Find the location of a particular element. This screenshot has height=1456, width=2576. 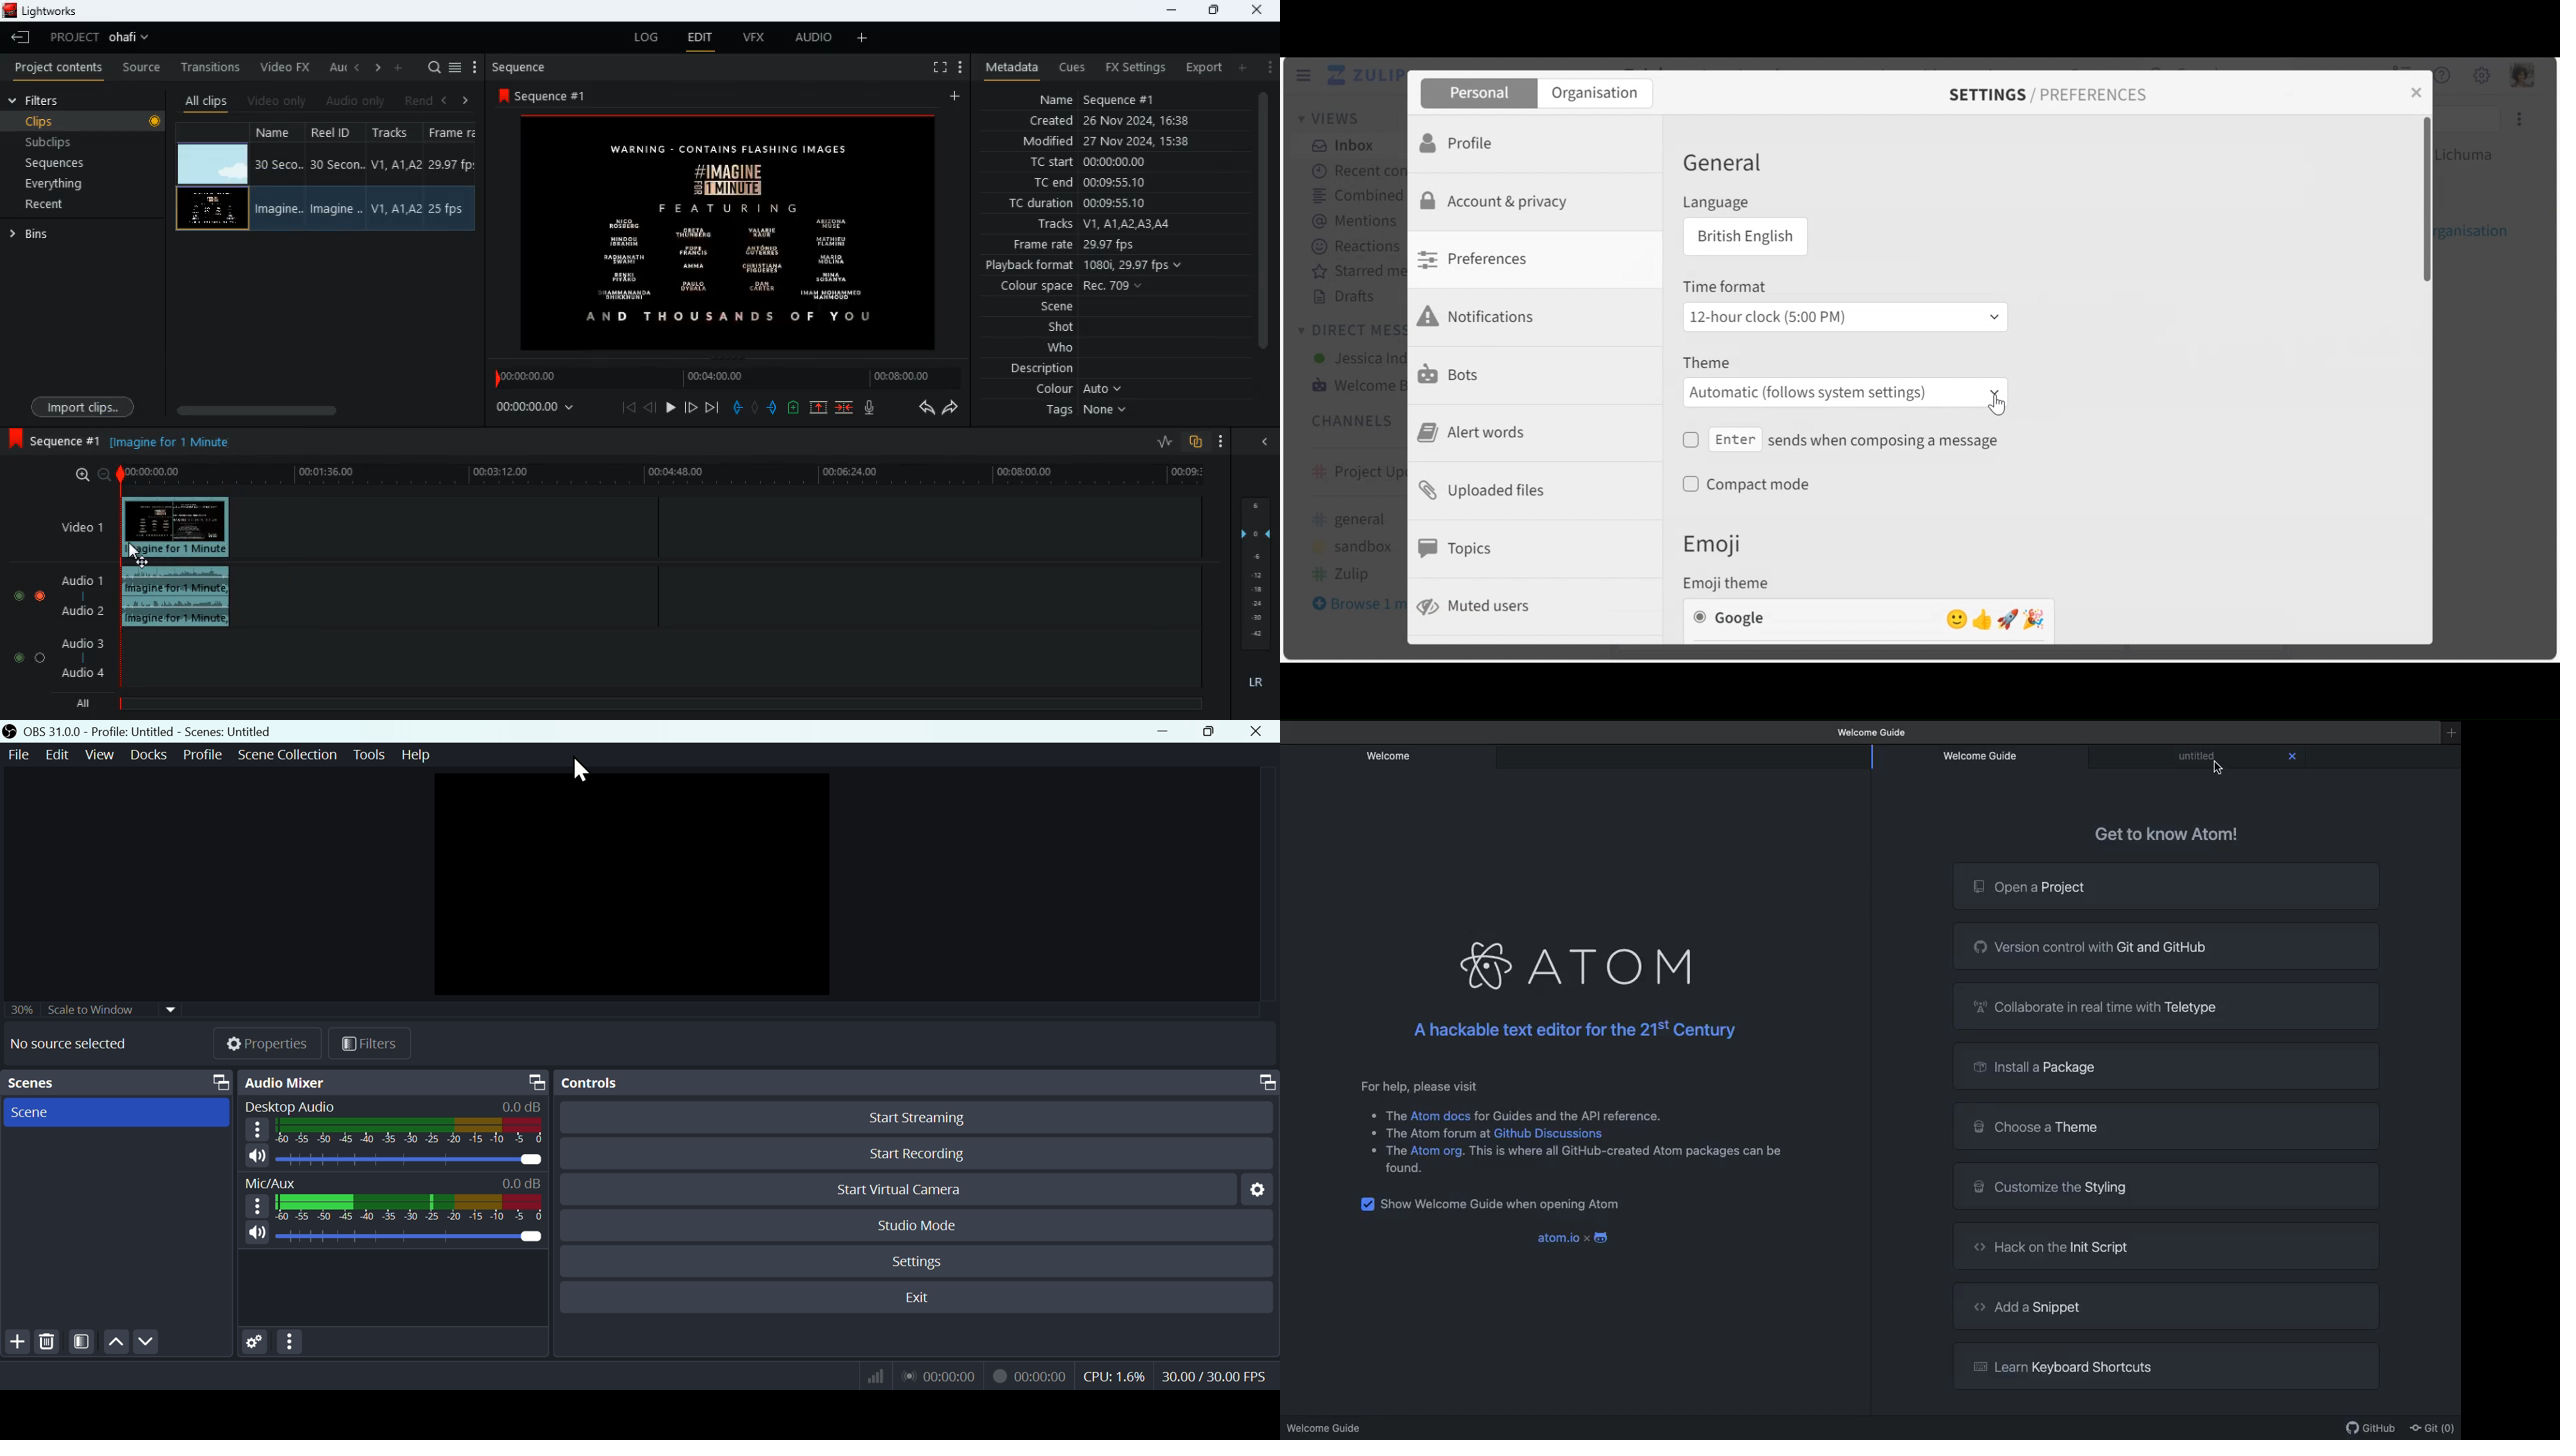

close window is located at coordinates (1258, 12).